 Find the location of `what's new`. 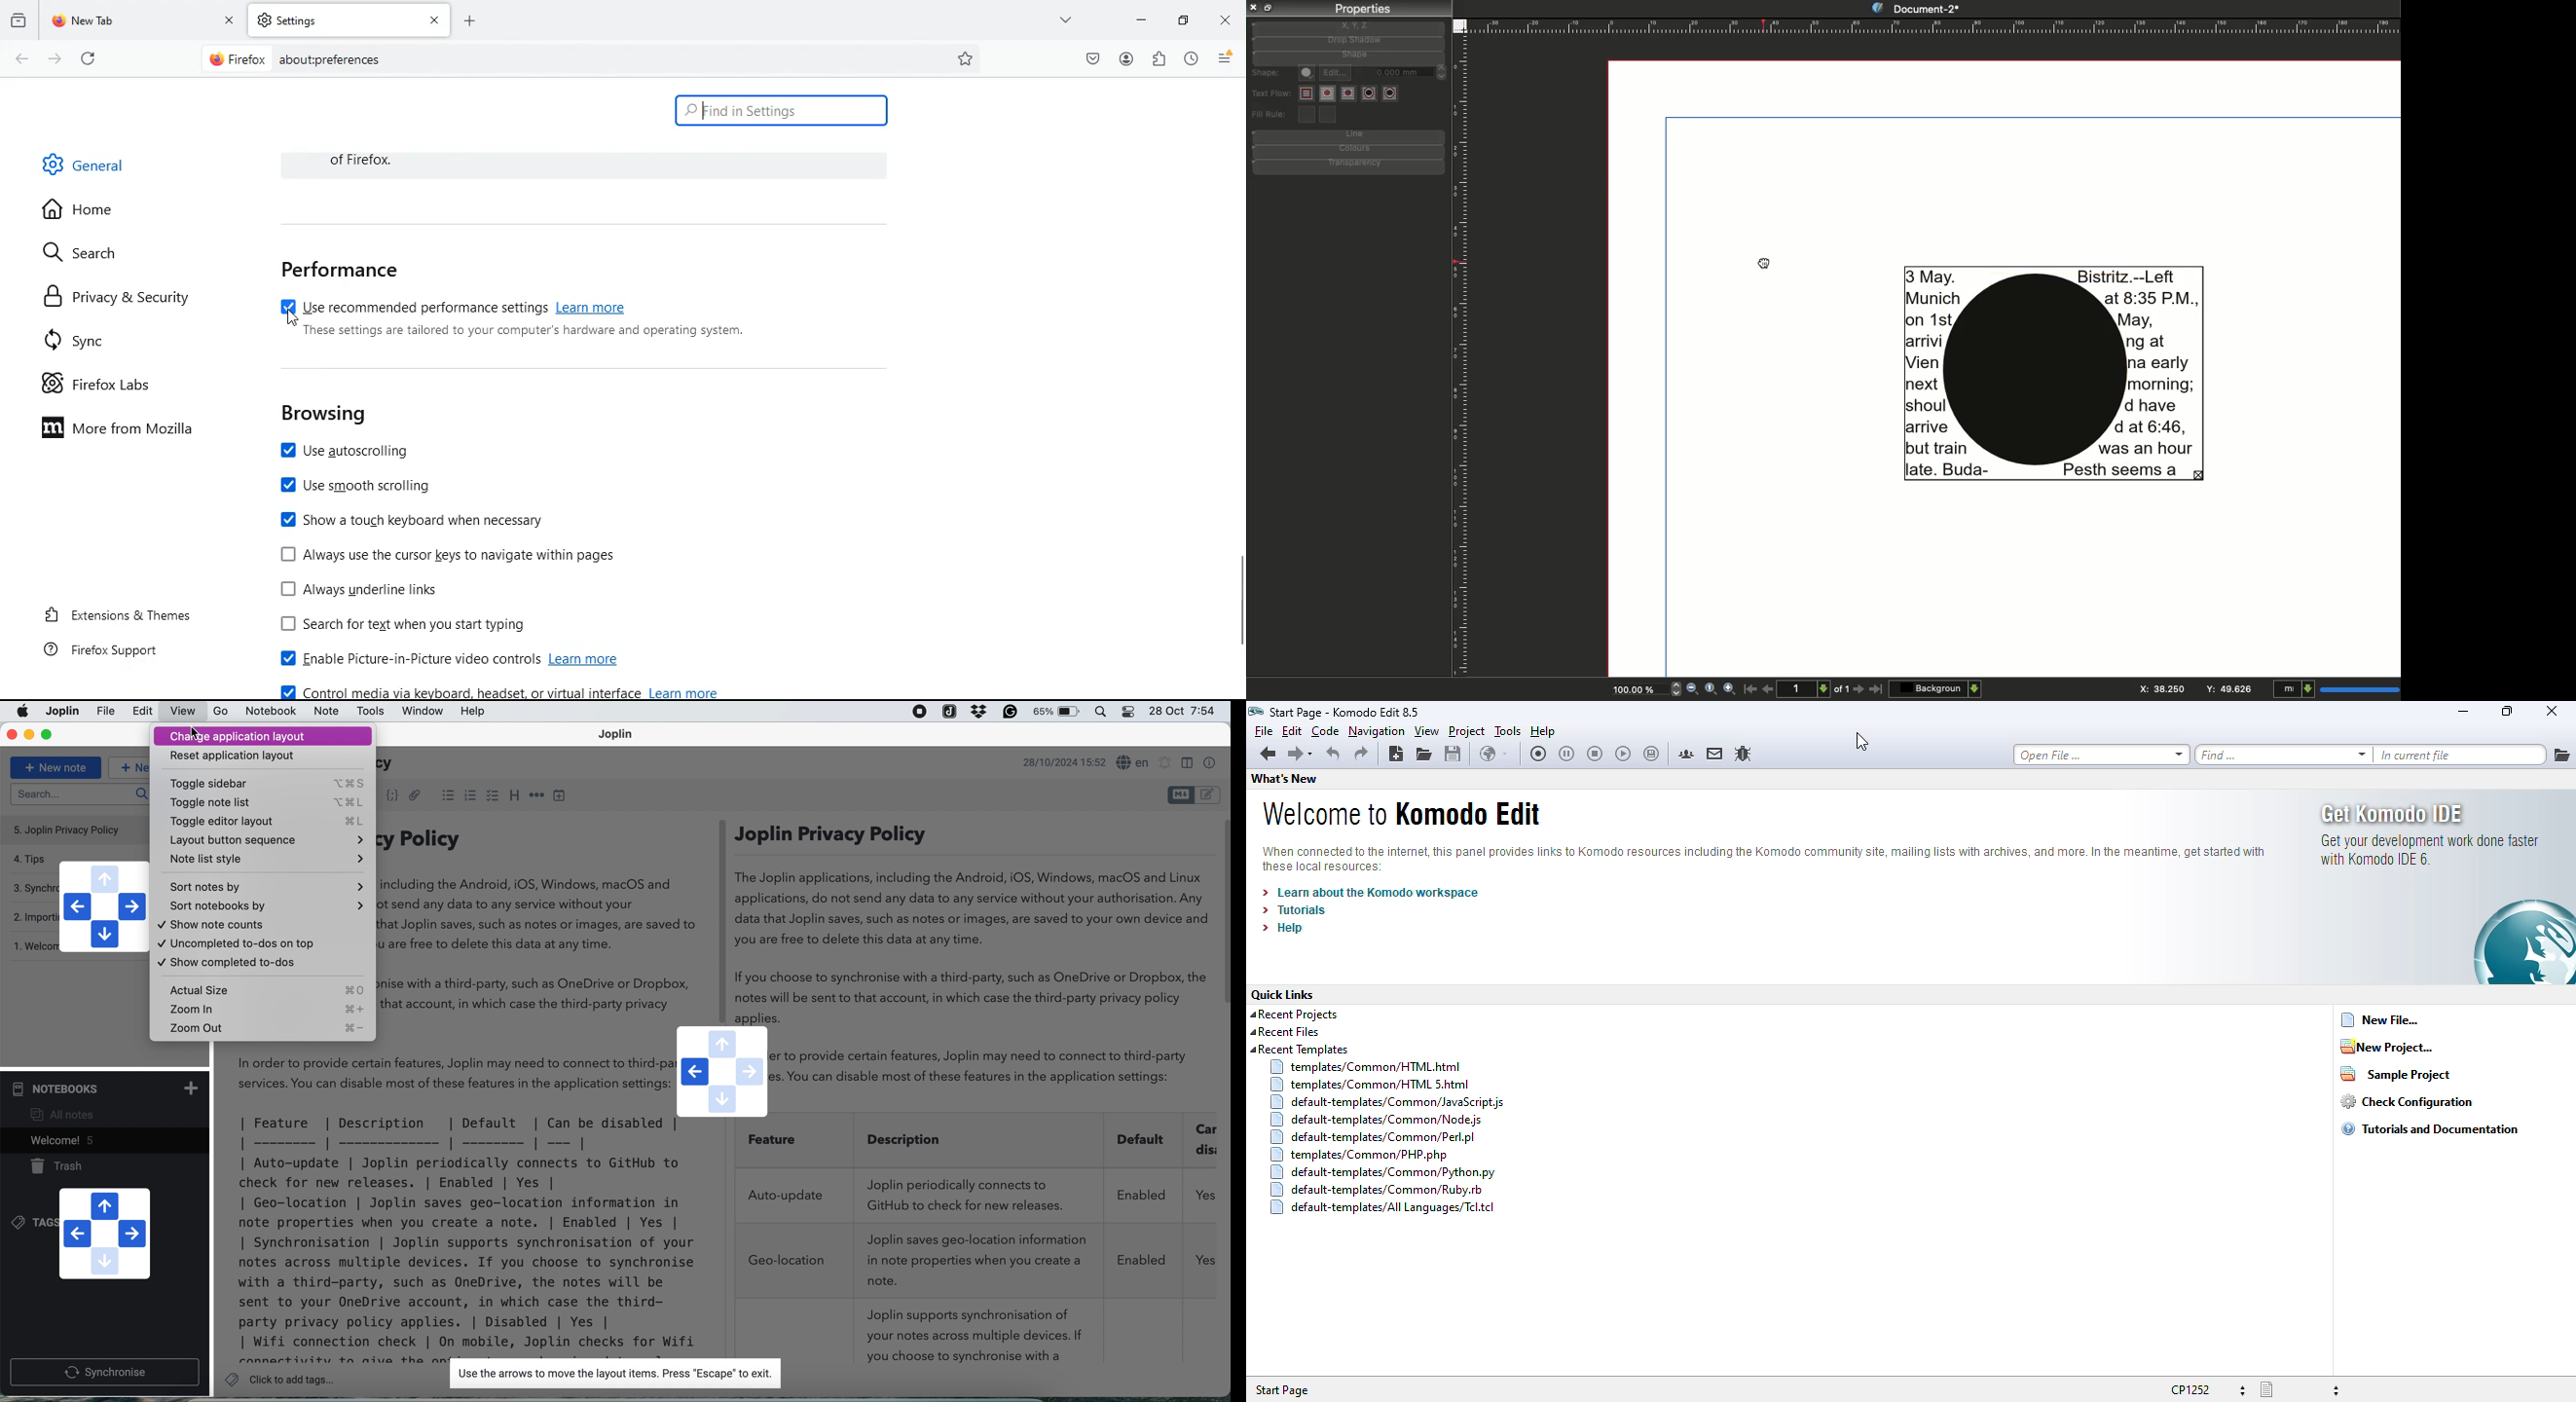

what's new is located at coordinates (1283, 779).